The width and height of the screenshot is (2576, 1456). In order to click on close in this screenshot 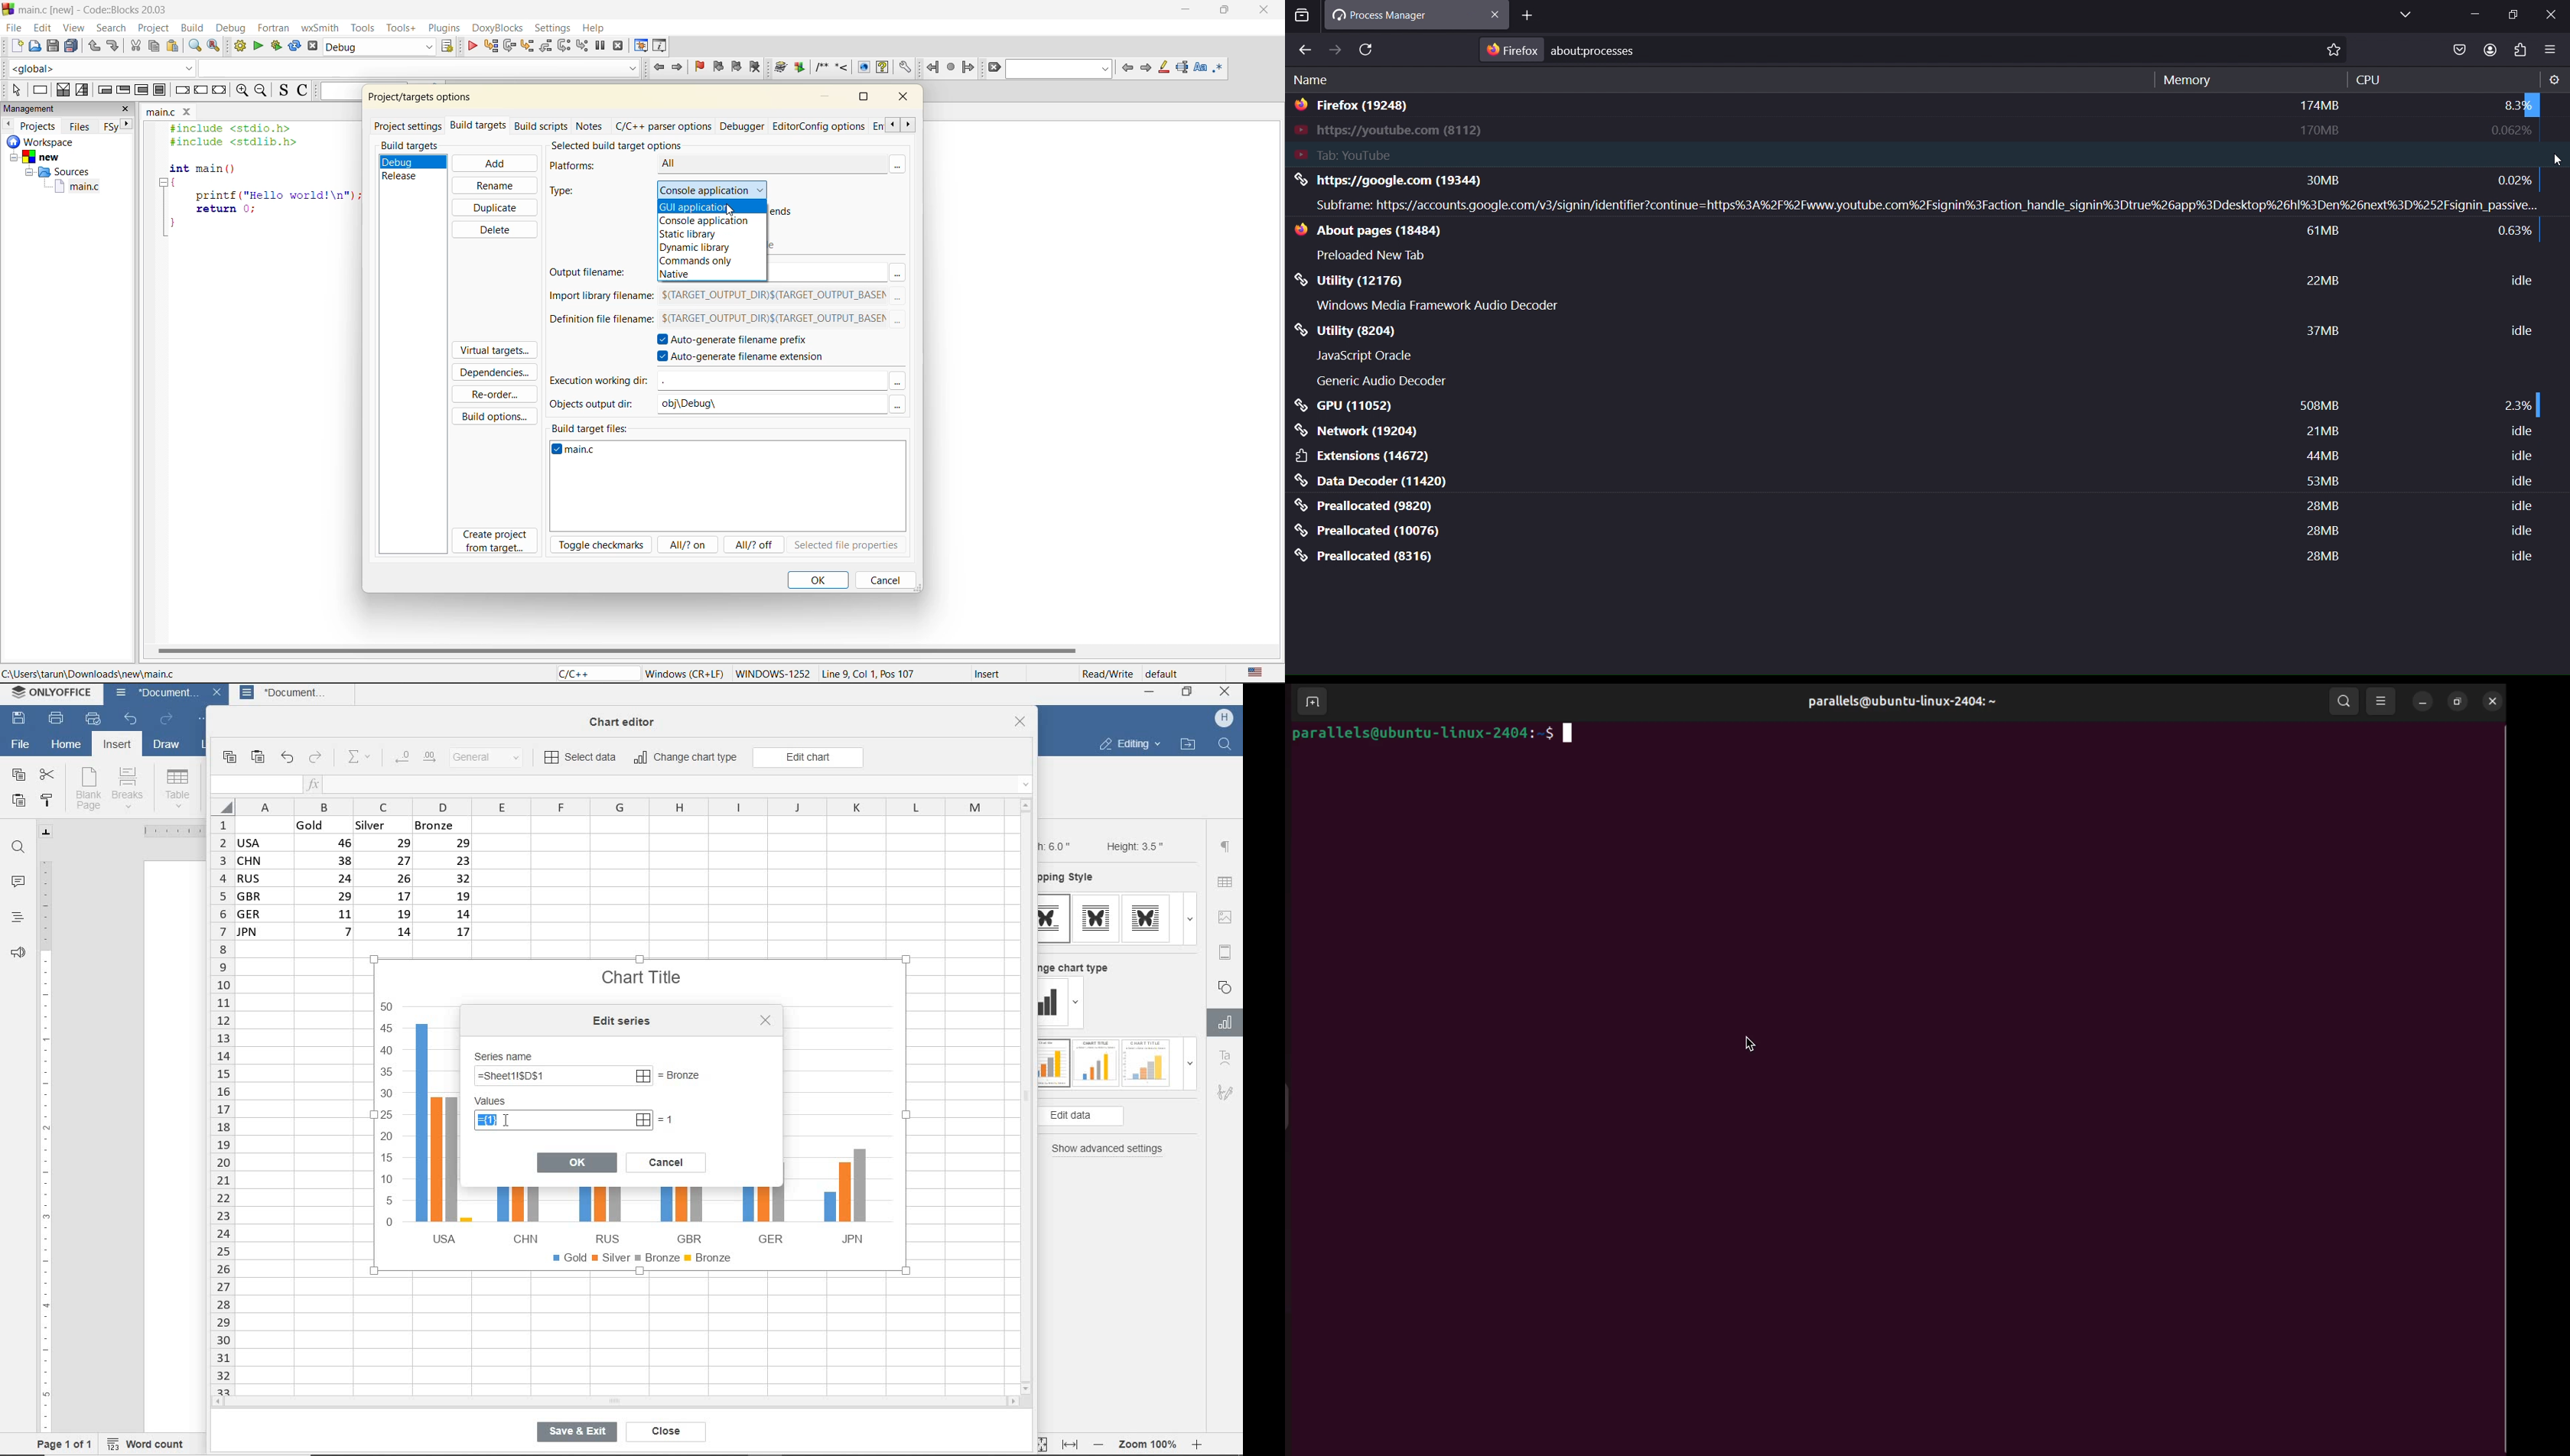, I will do `click(124, 110)`.